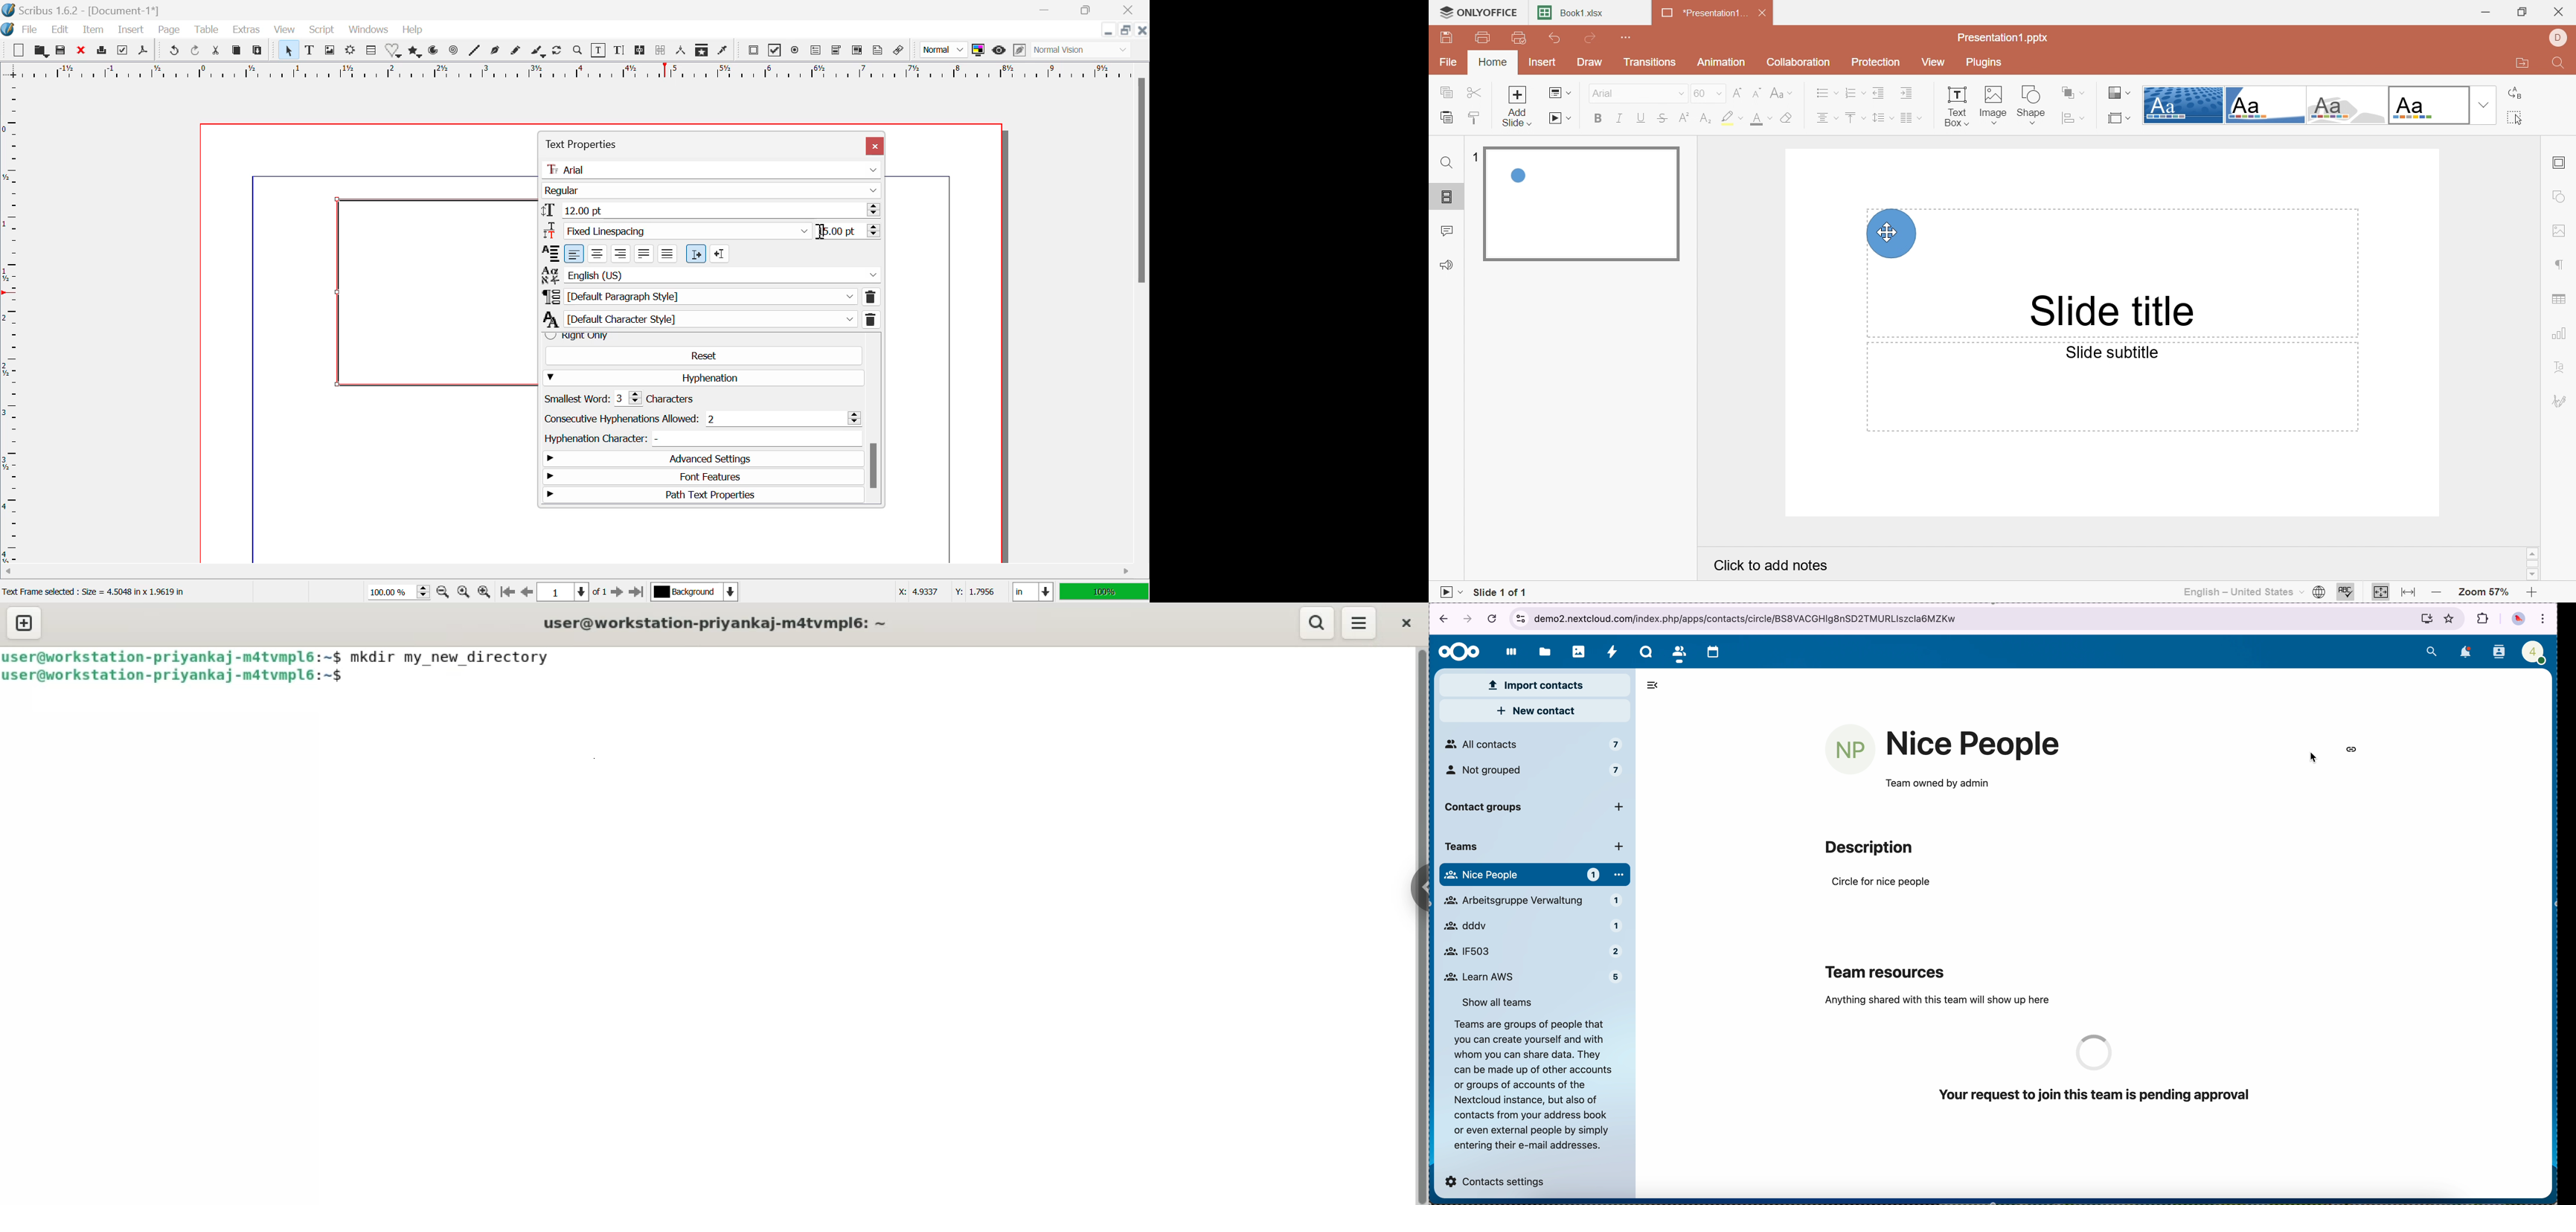 The height and width of the screenshot is (1232, 2576). I want to click on user profile, so click(2532, 651).